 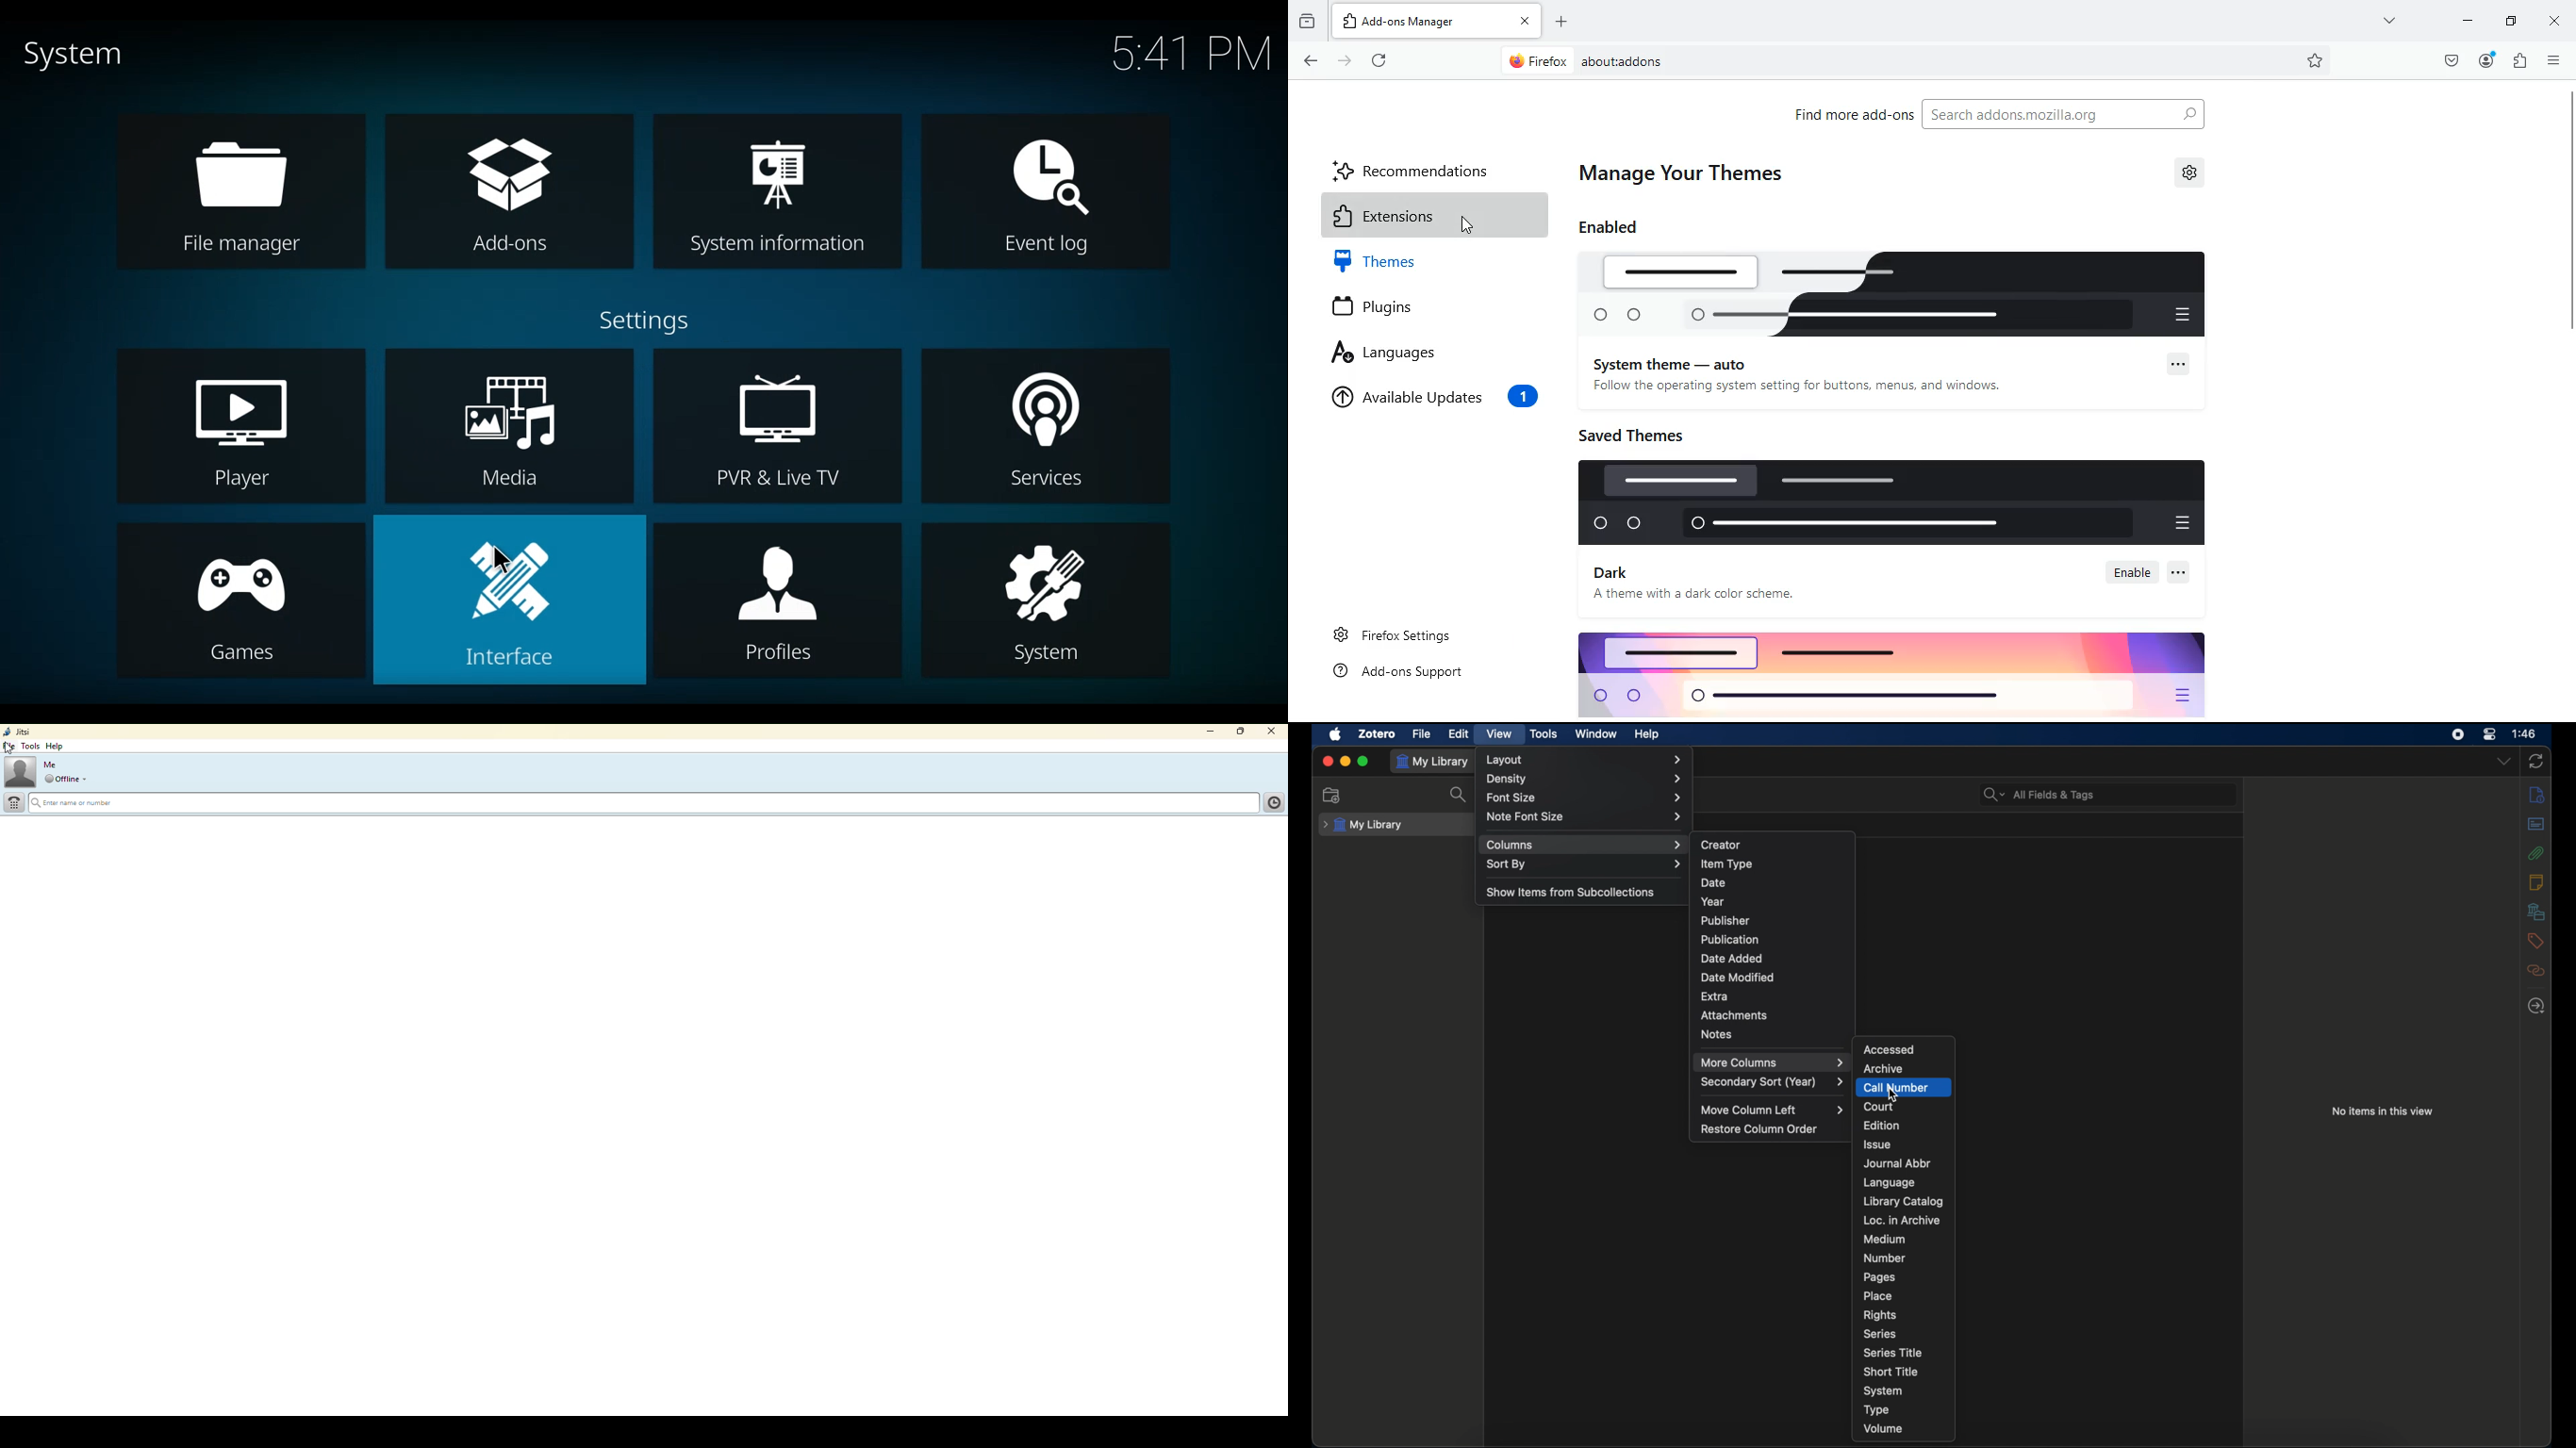 I want to click on scroll bar, so click(x=2568, y=376).